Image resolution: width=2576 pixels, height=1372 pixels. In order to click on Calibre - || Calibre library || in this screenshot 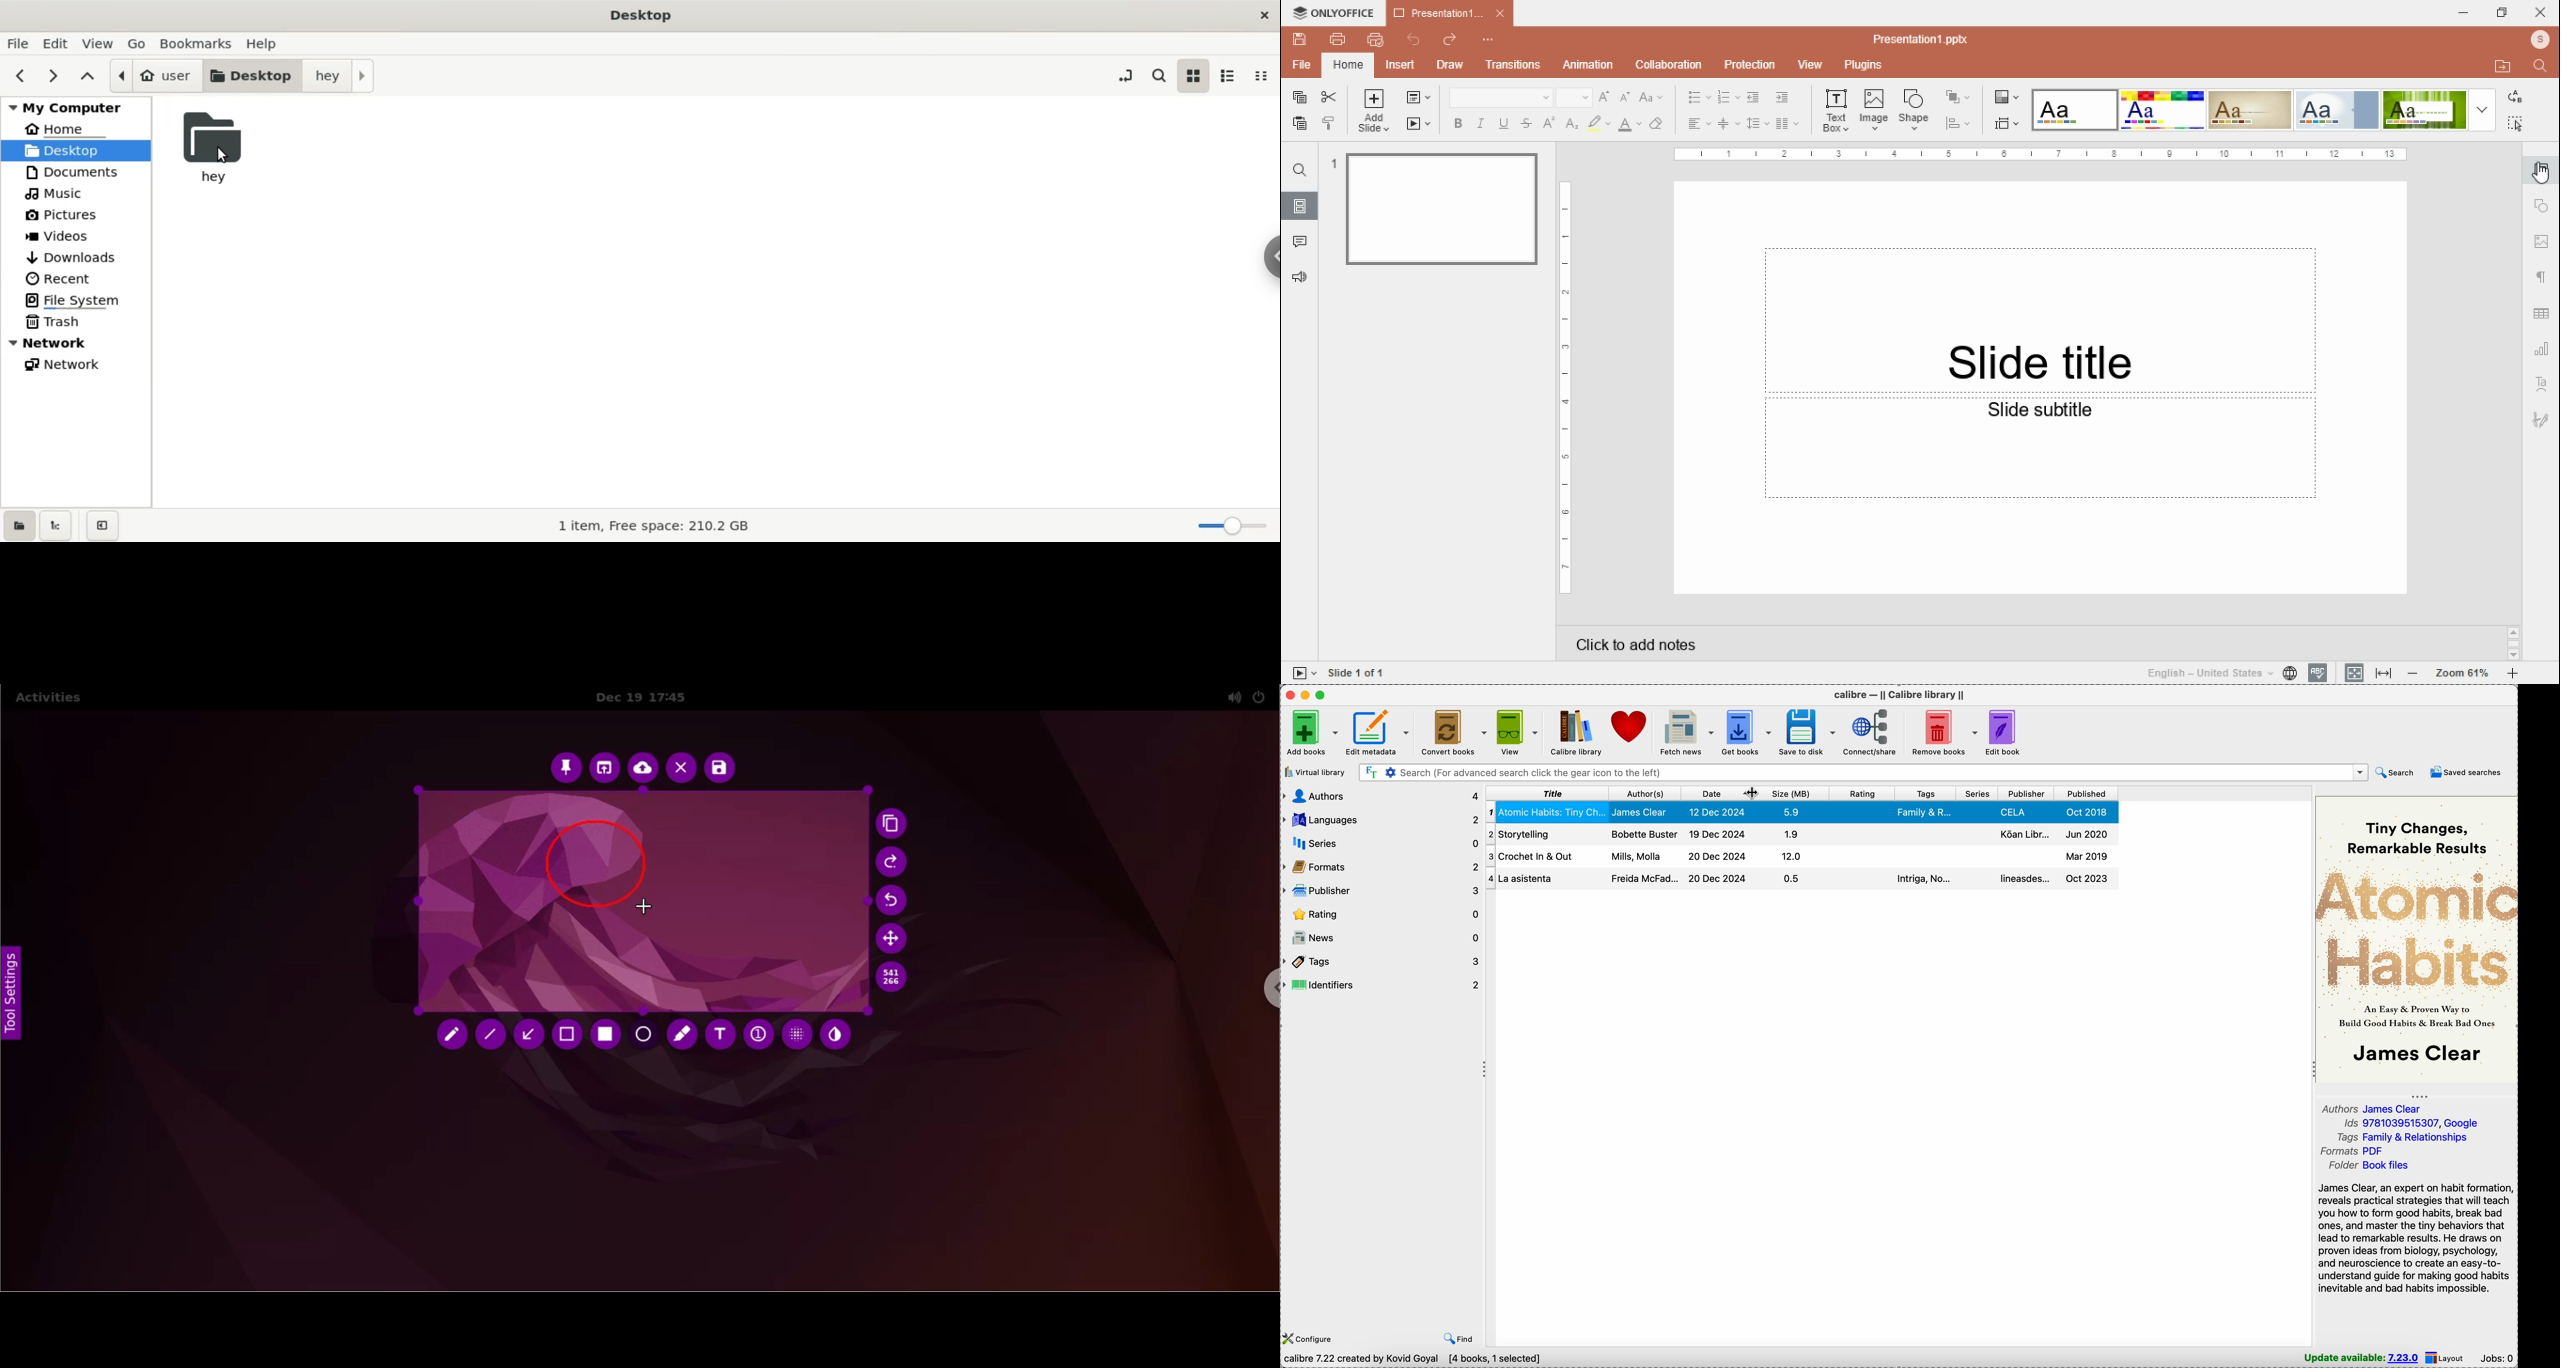, I will do `click(1899, 694)`.